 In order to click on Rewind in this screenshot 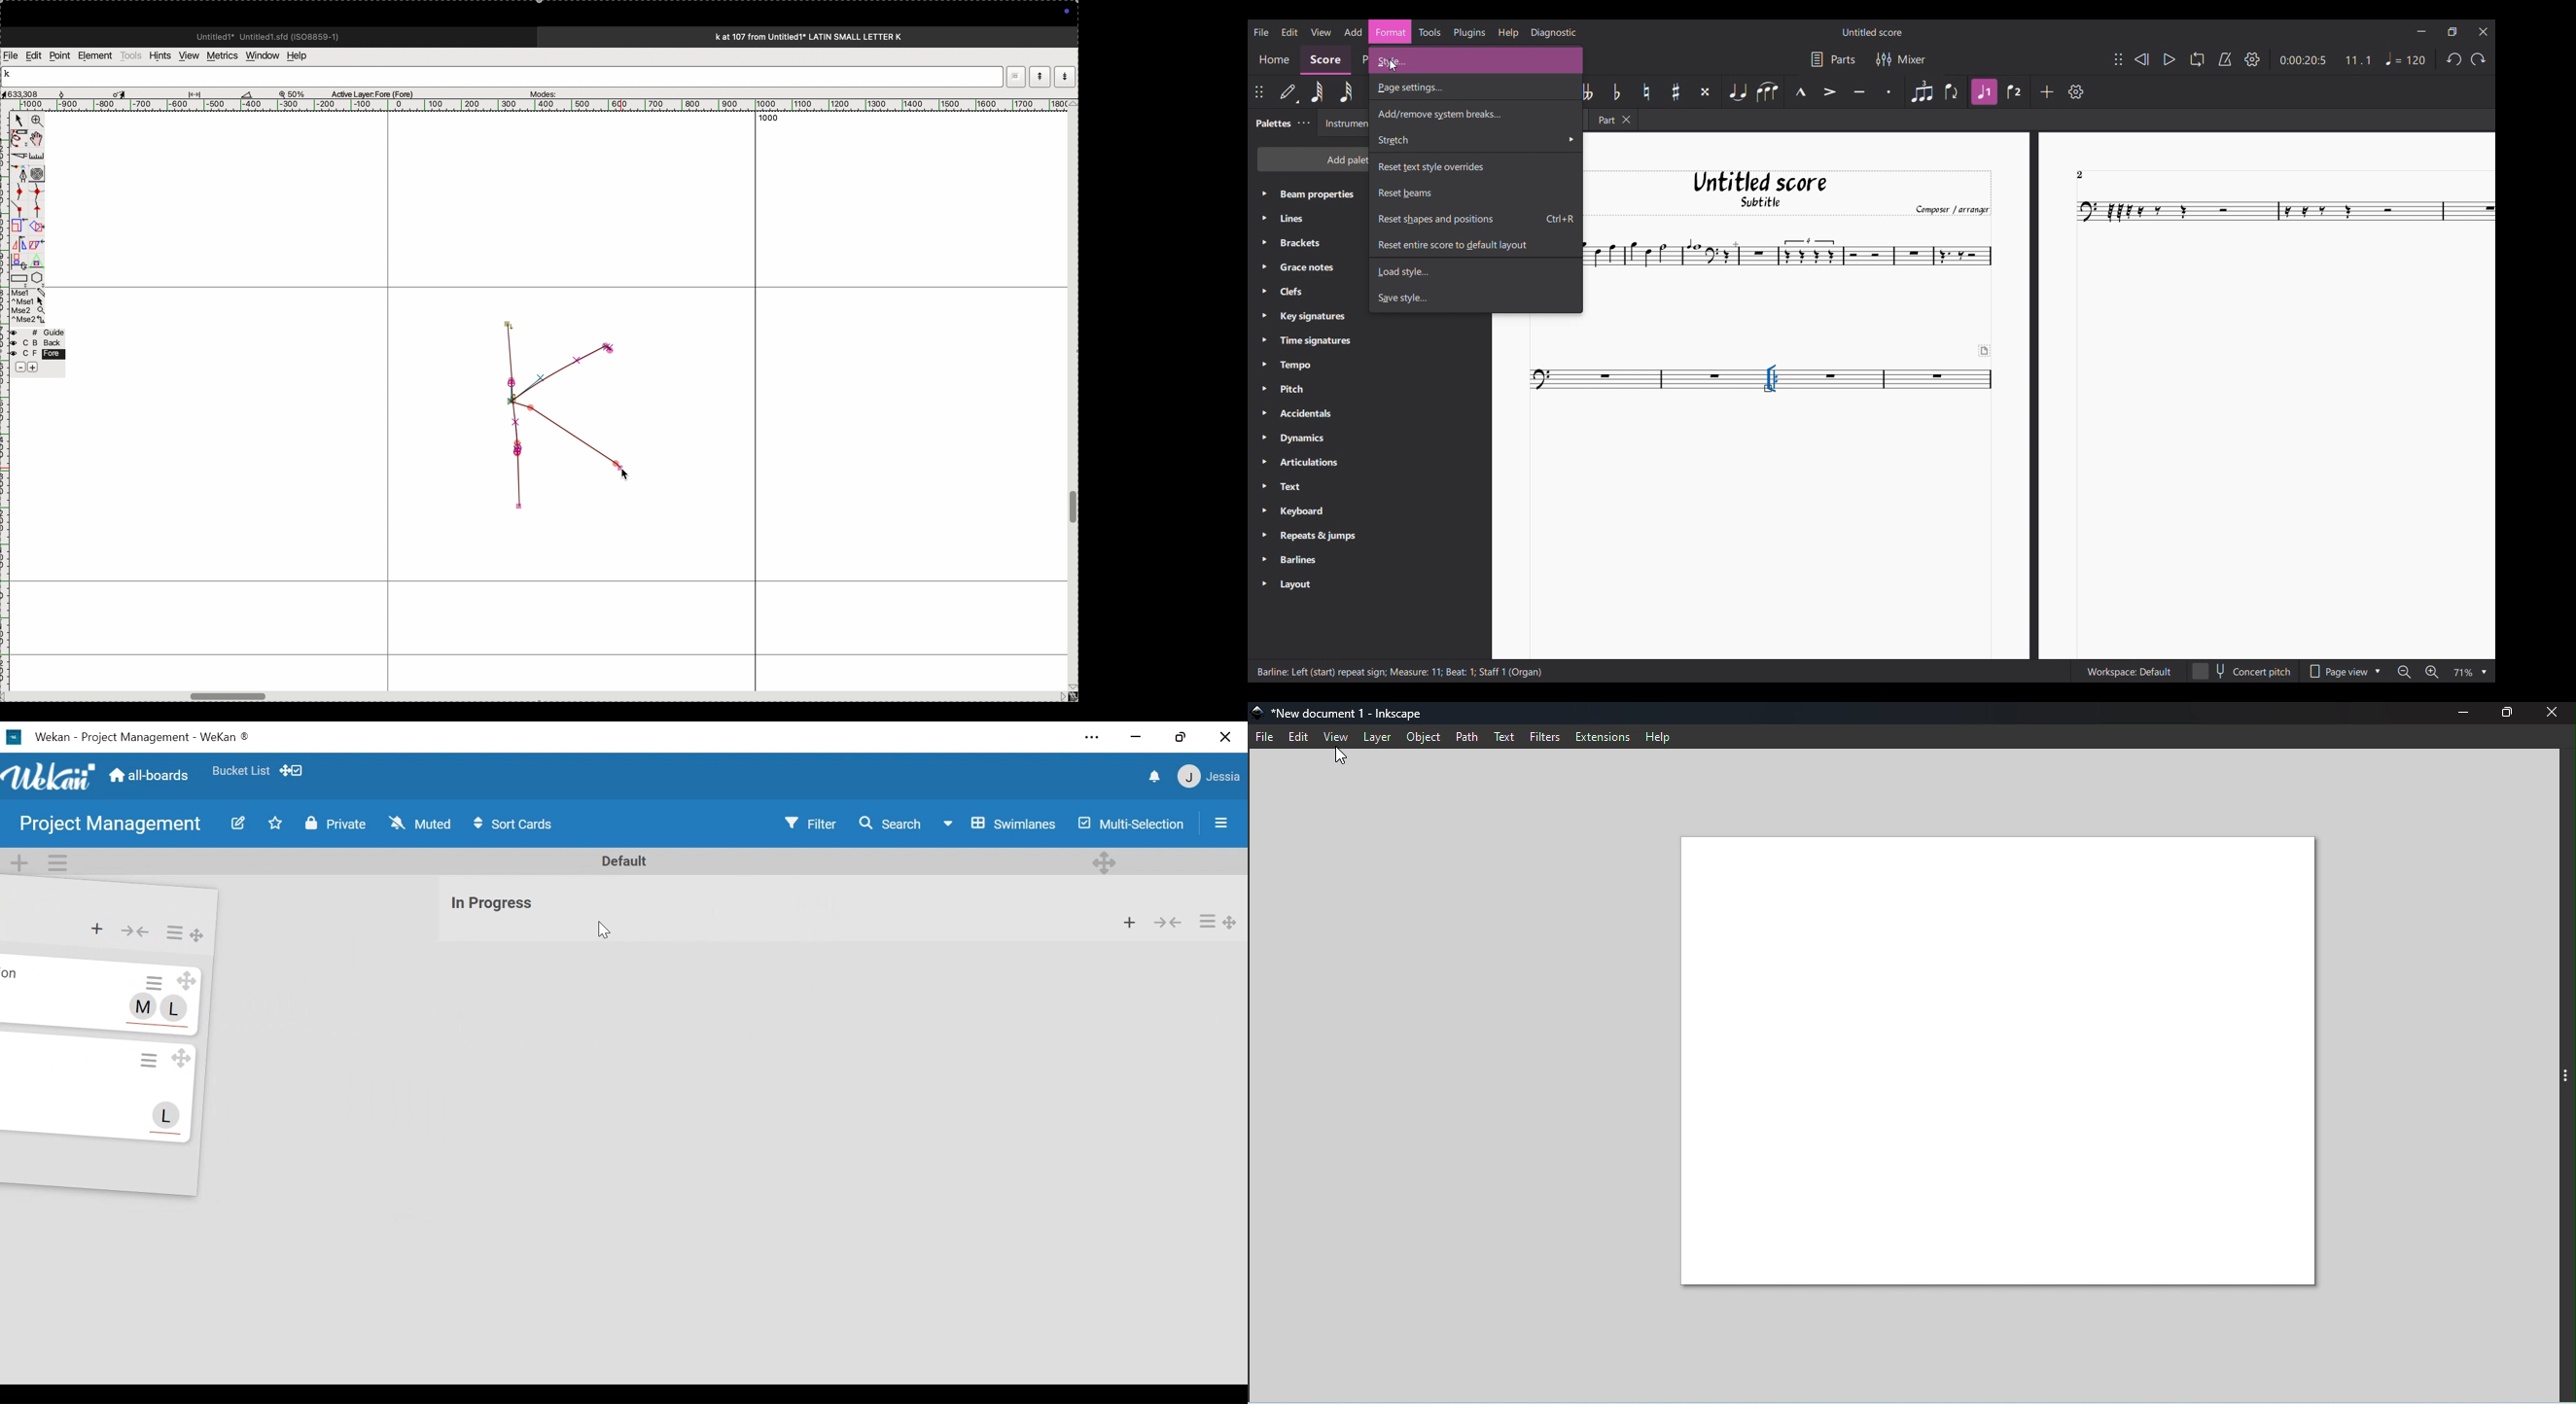, I will do `click(2142, 59)`.